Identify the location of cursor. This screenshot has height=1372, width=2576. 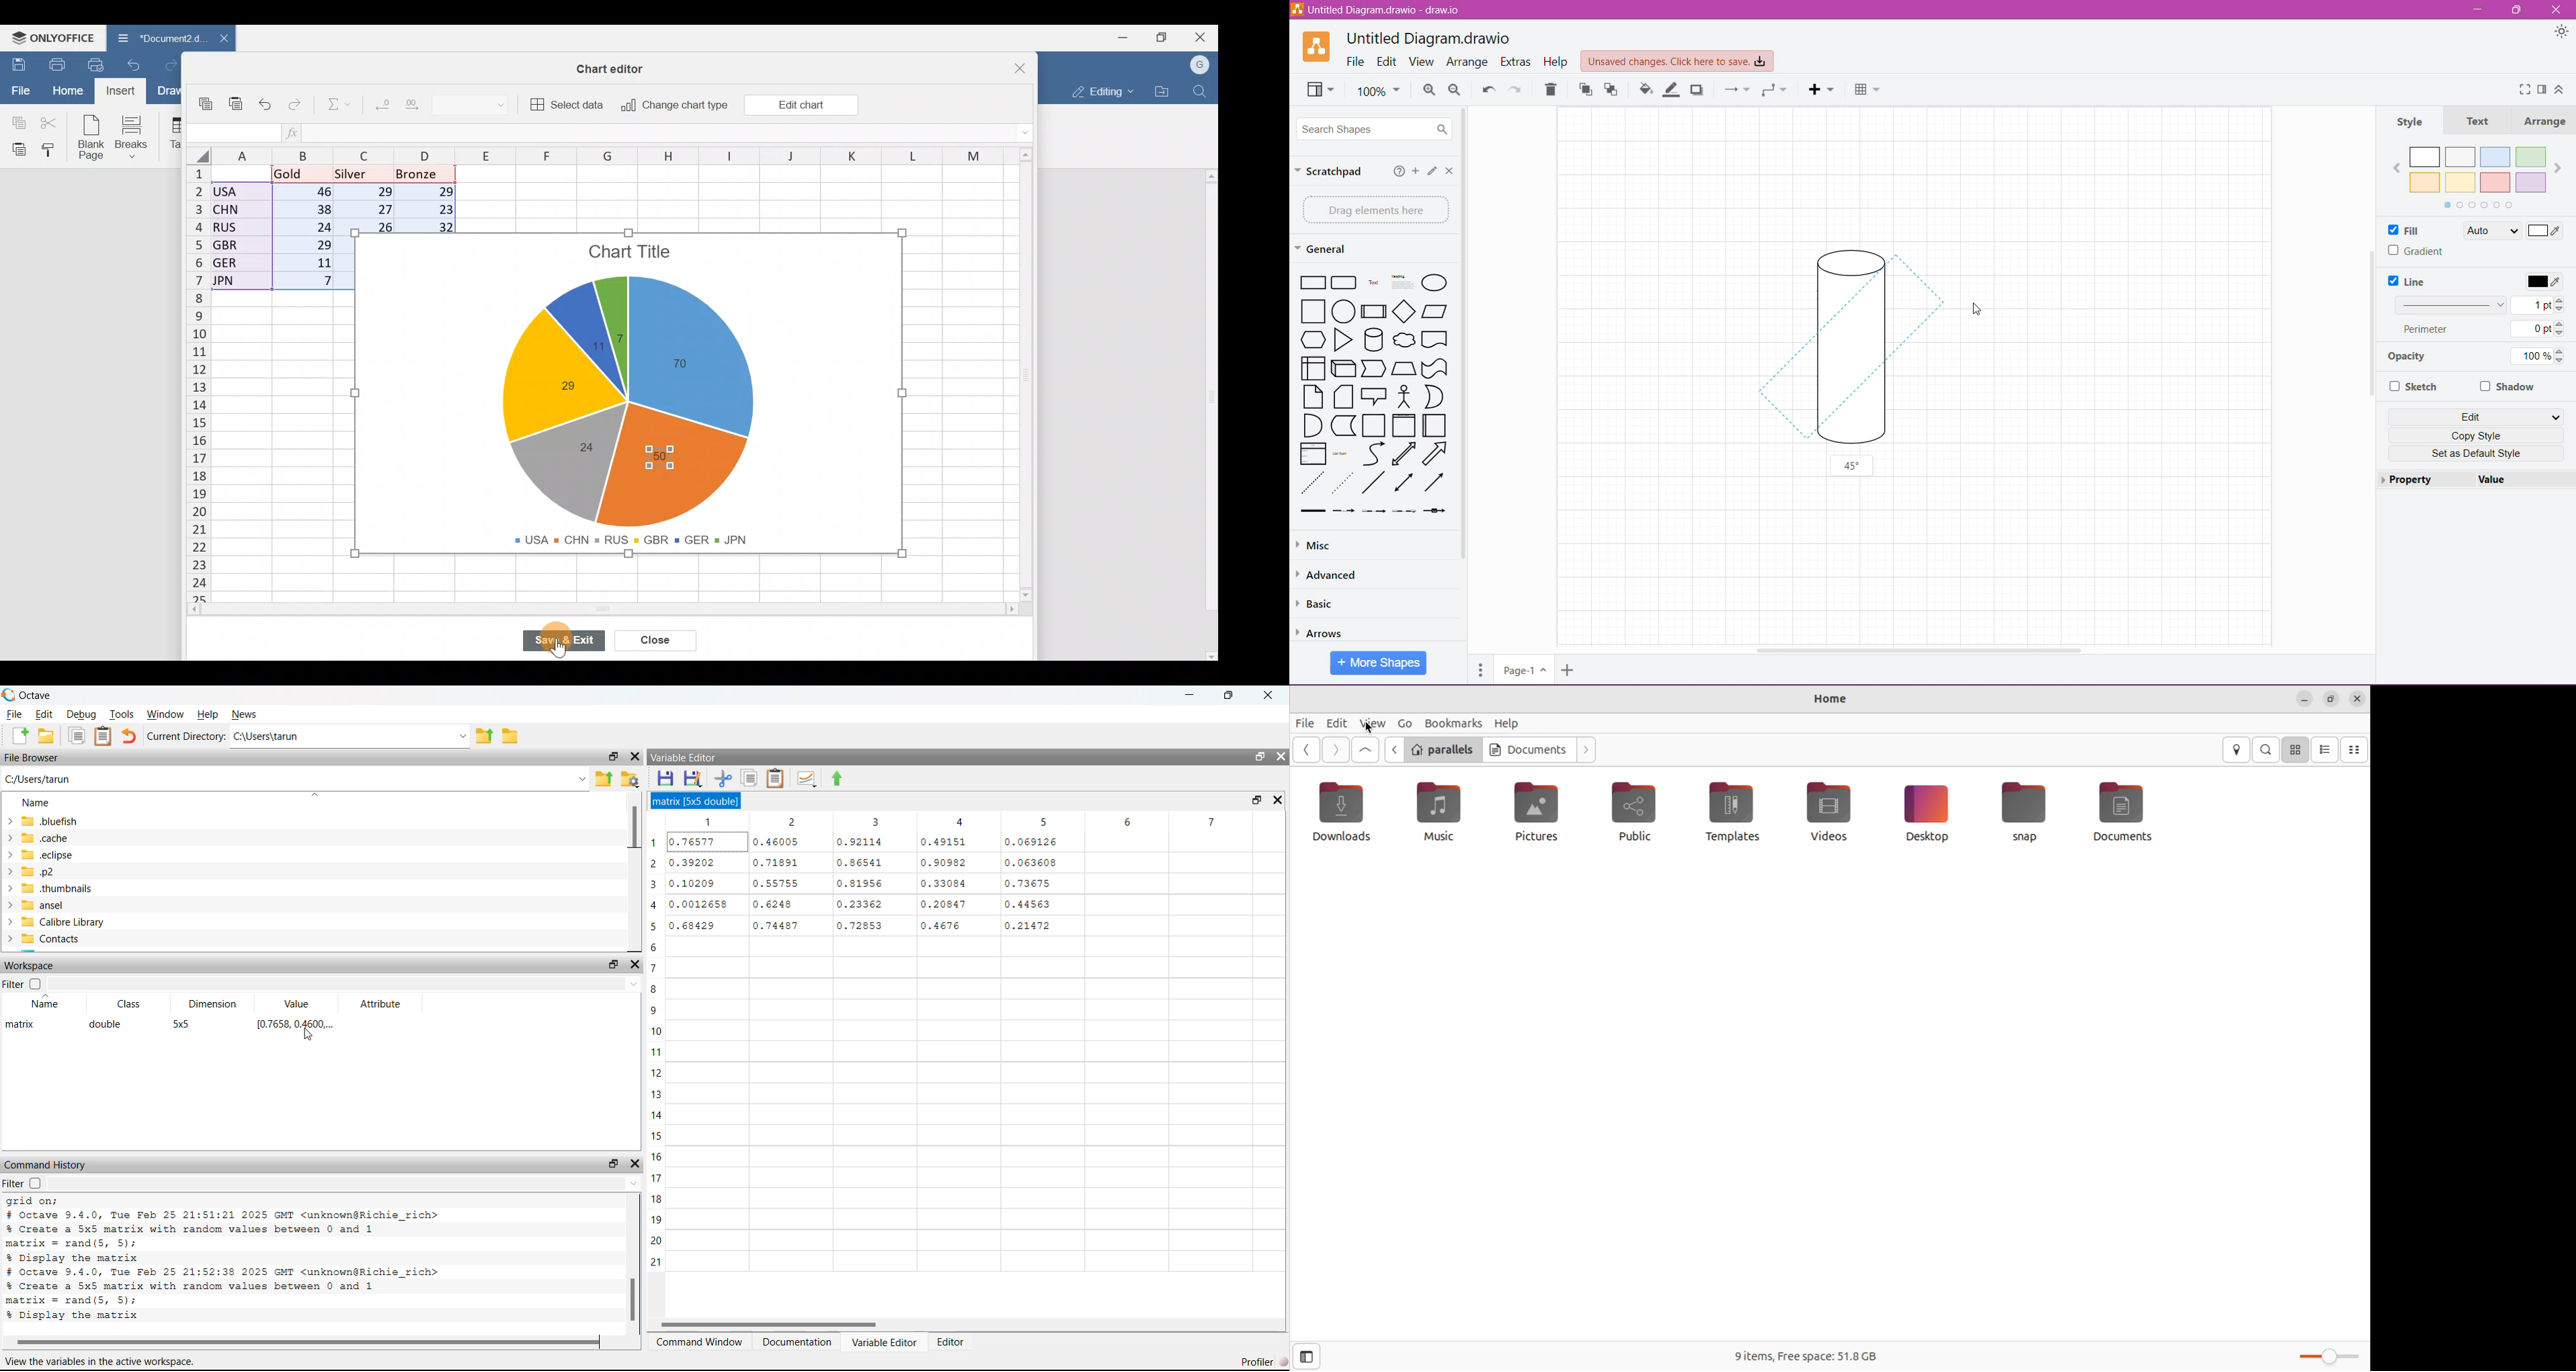
(310, 1037).